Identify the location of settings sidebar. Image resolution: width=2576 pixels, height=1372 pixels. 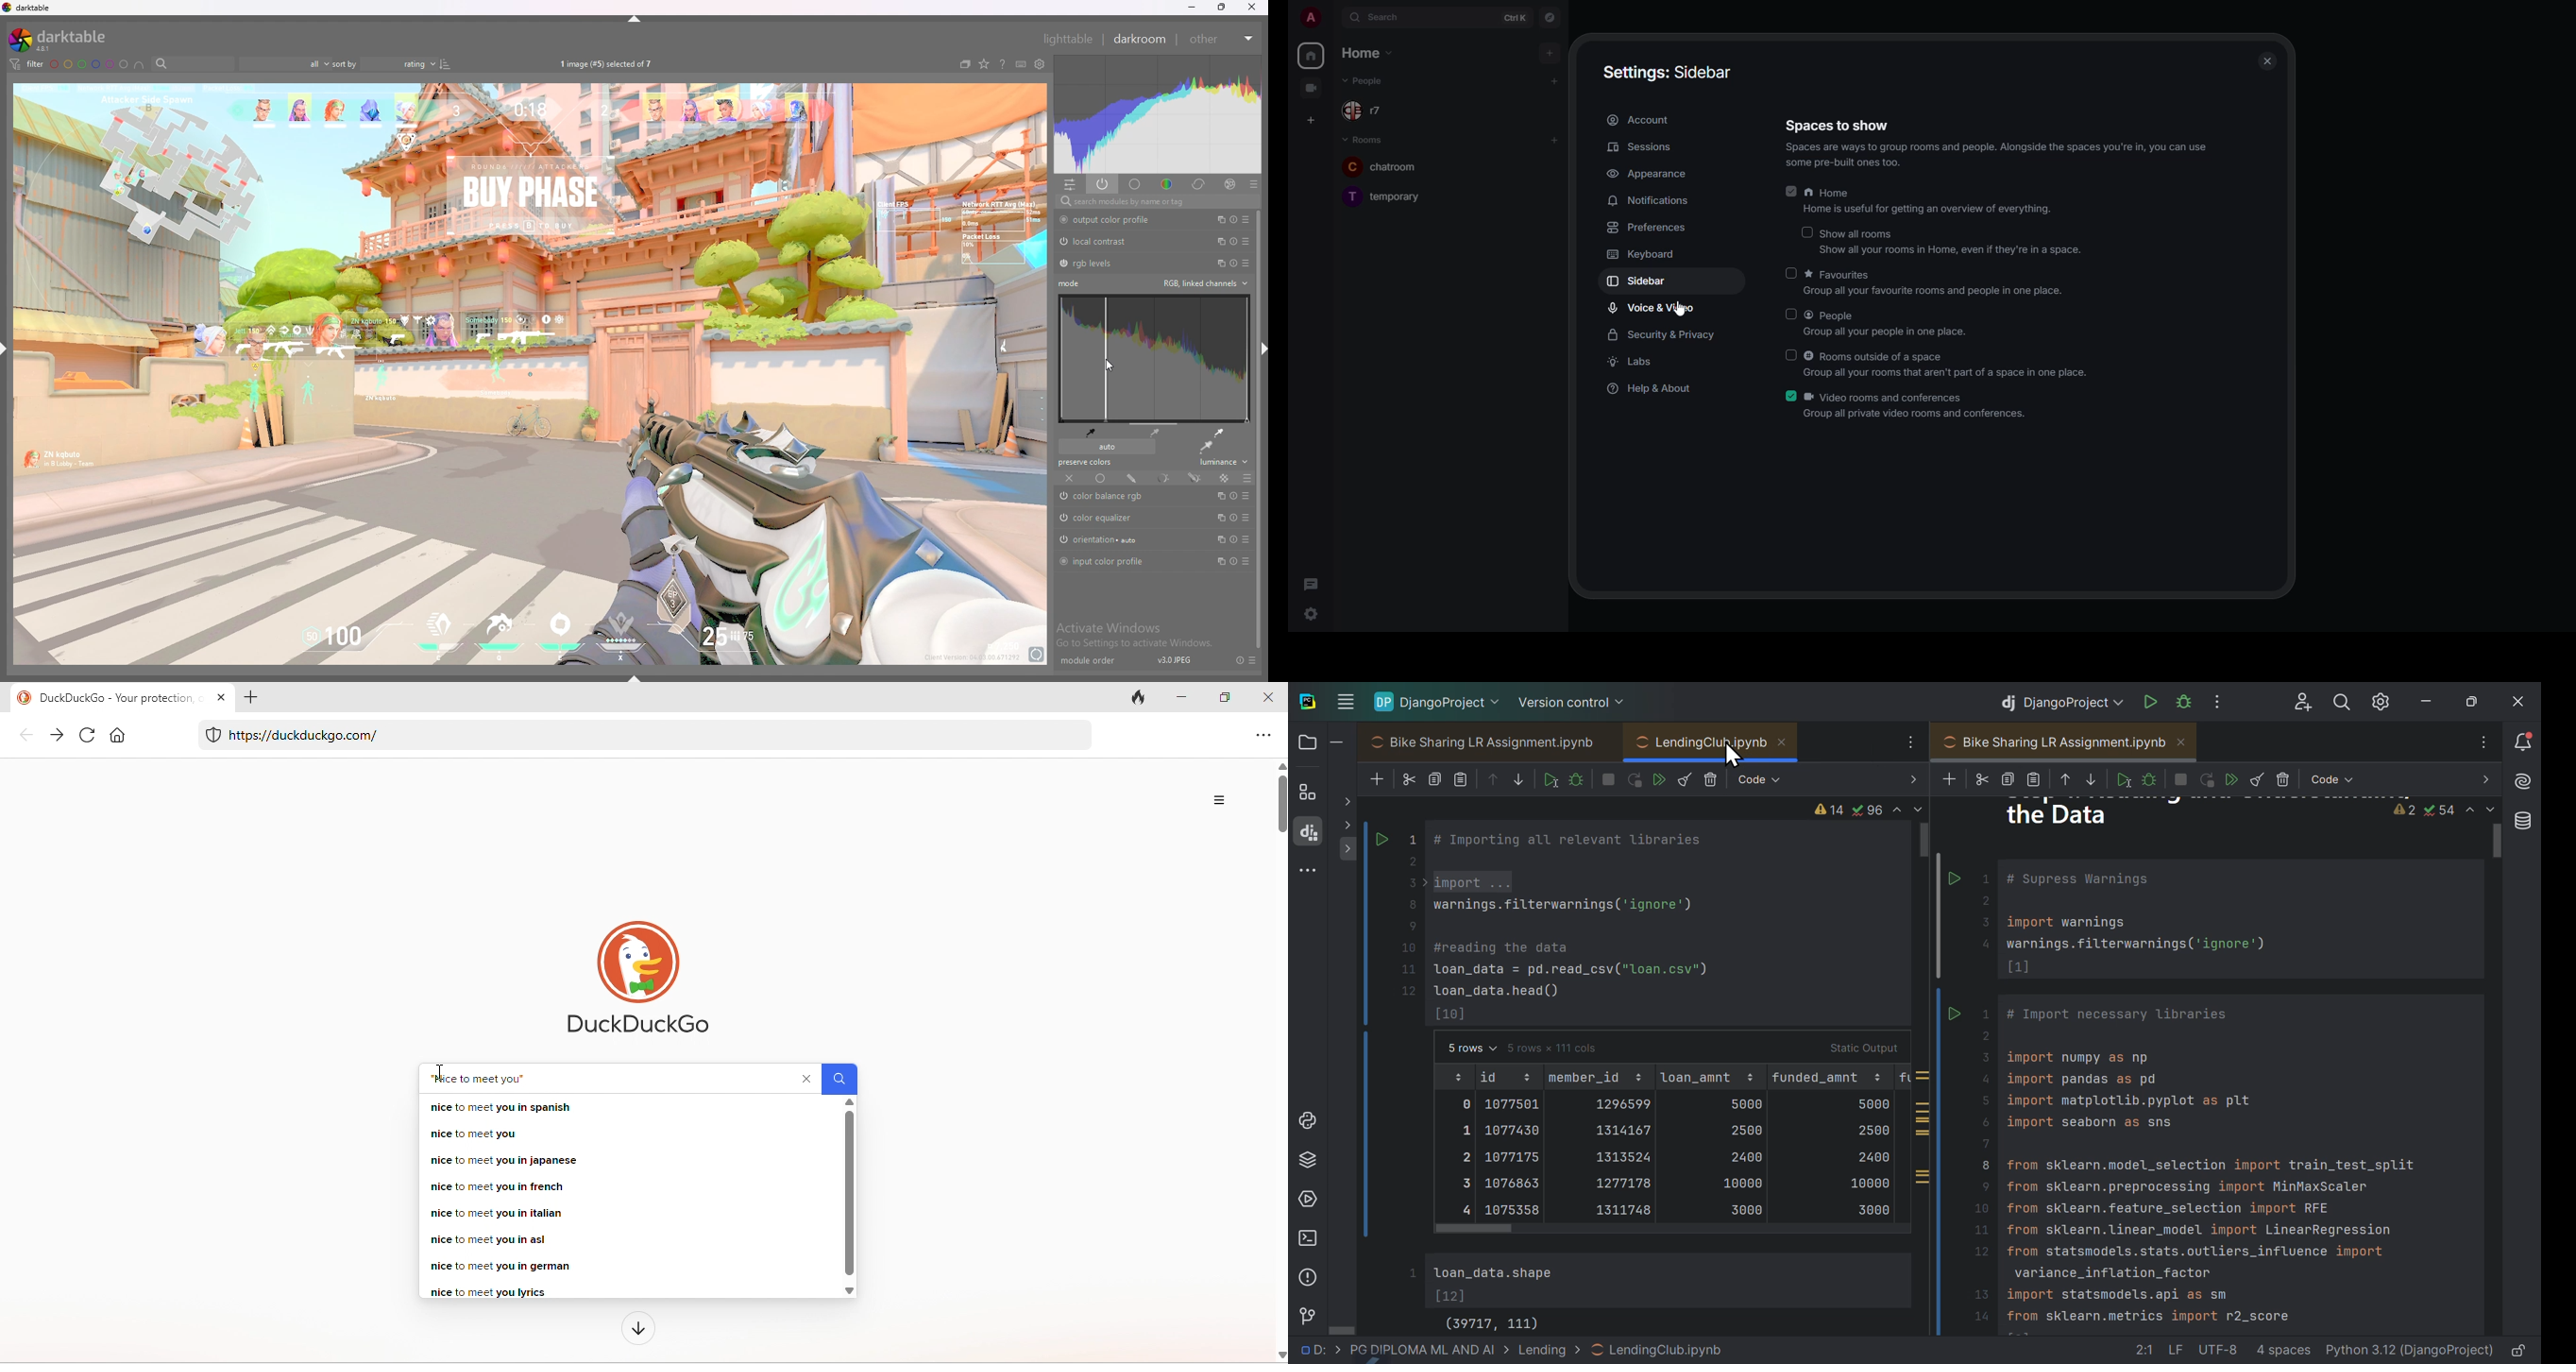
(1667, 69).